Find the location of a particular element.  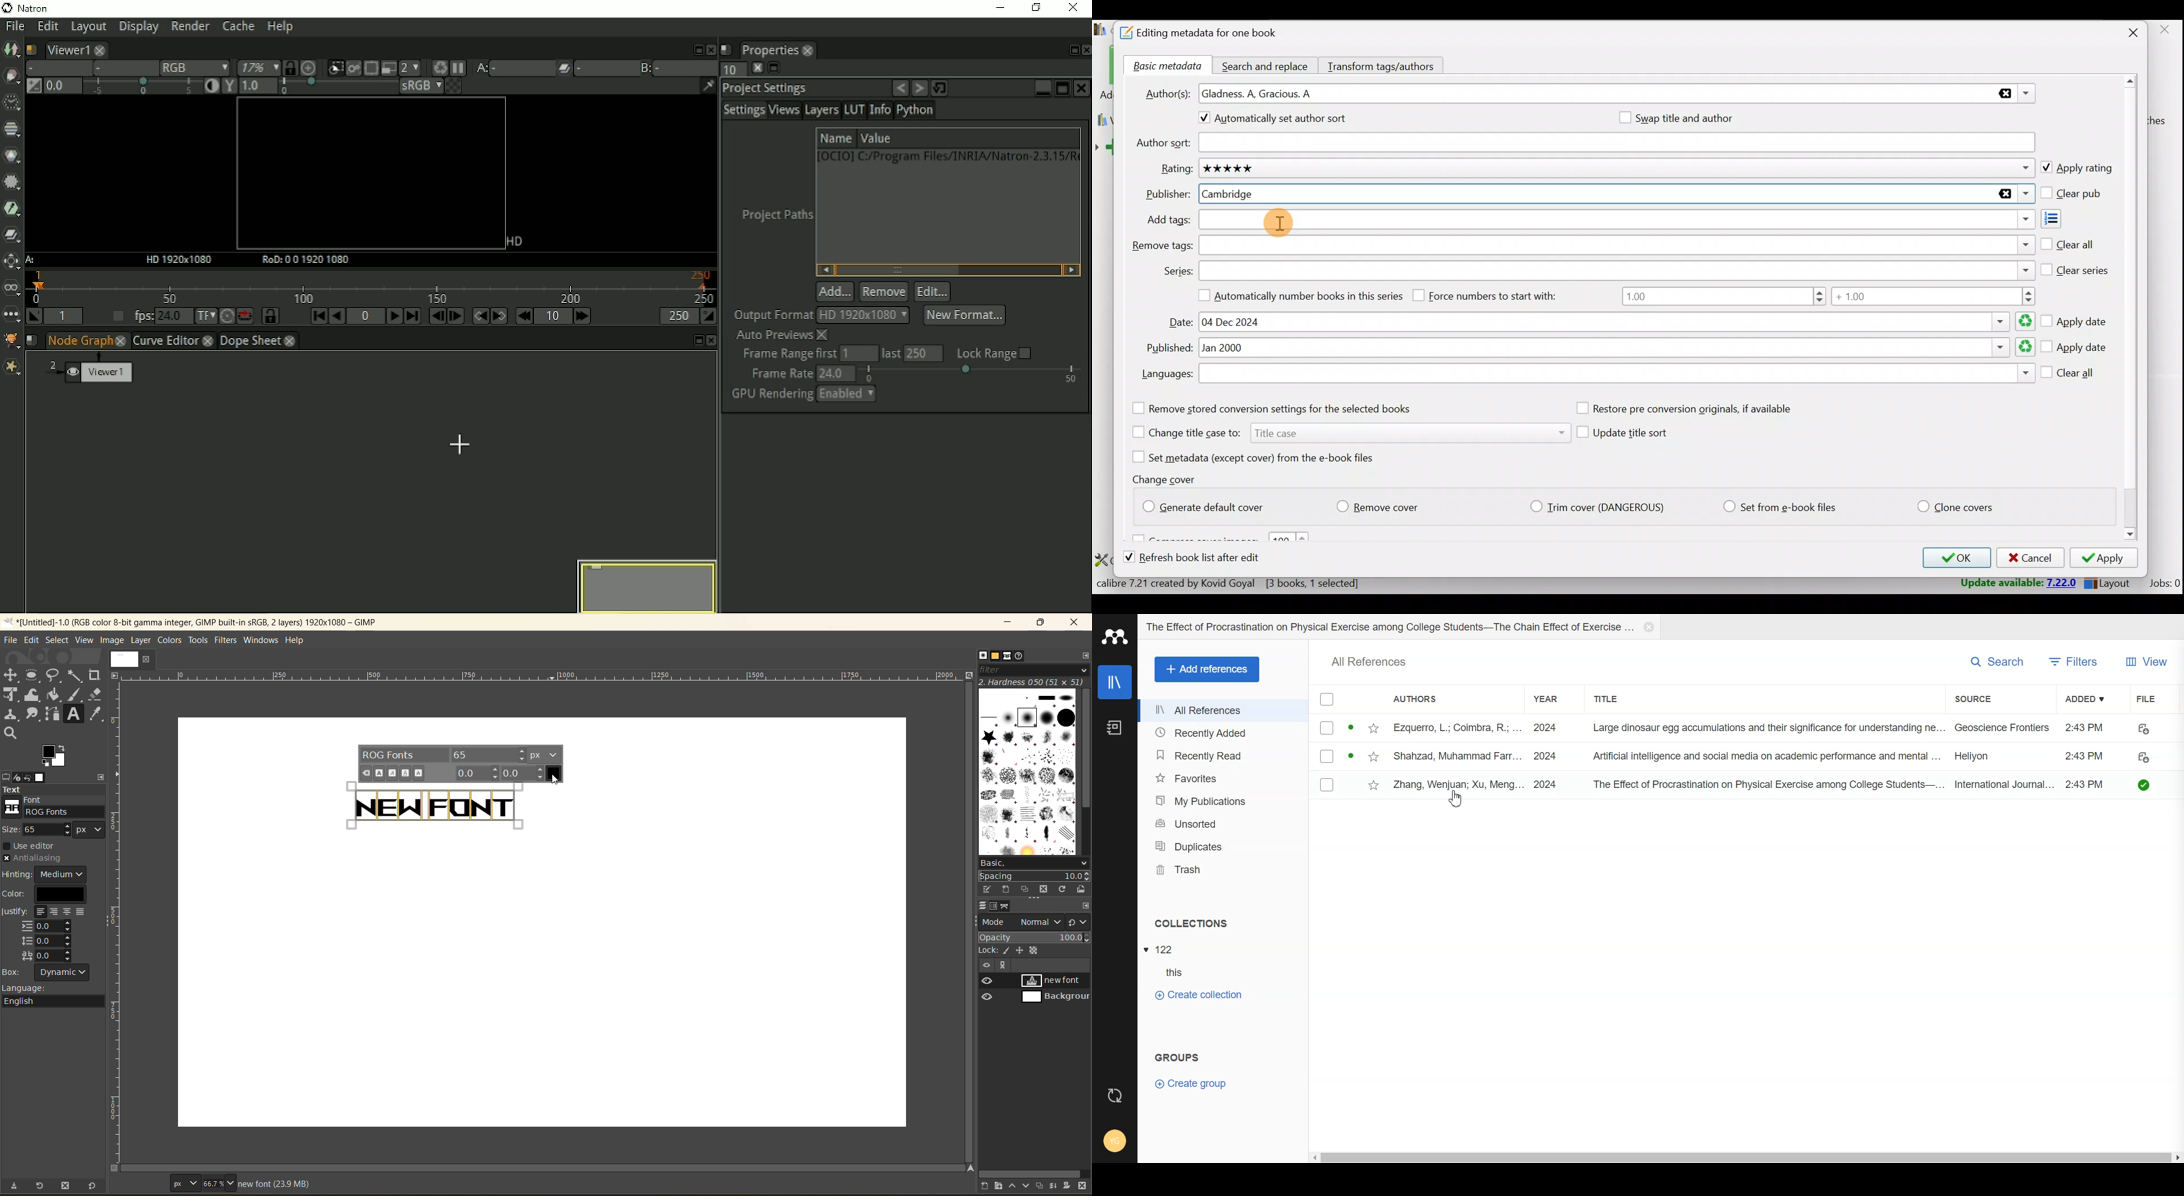

create a new brush is located at coordinates (1006, 890).